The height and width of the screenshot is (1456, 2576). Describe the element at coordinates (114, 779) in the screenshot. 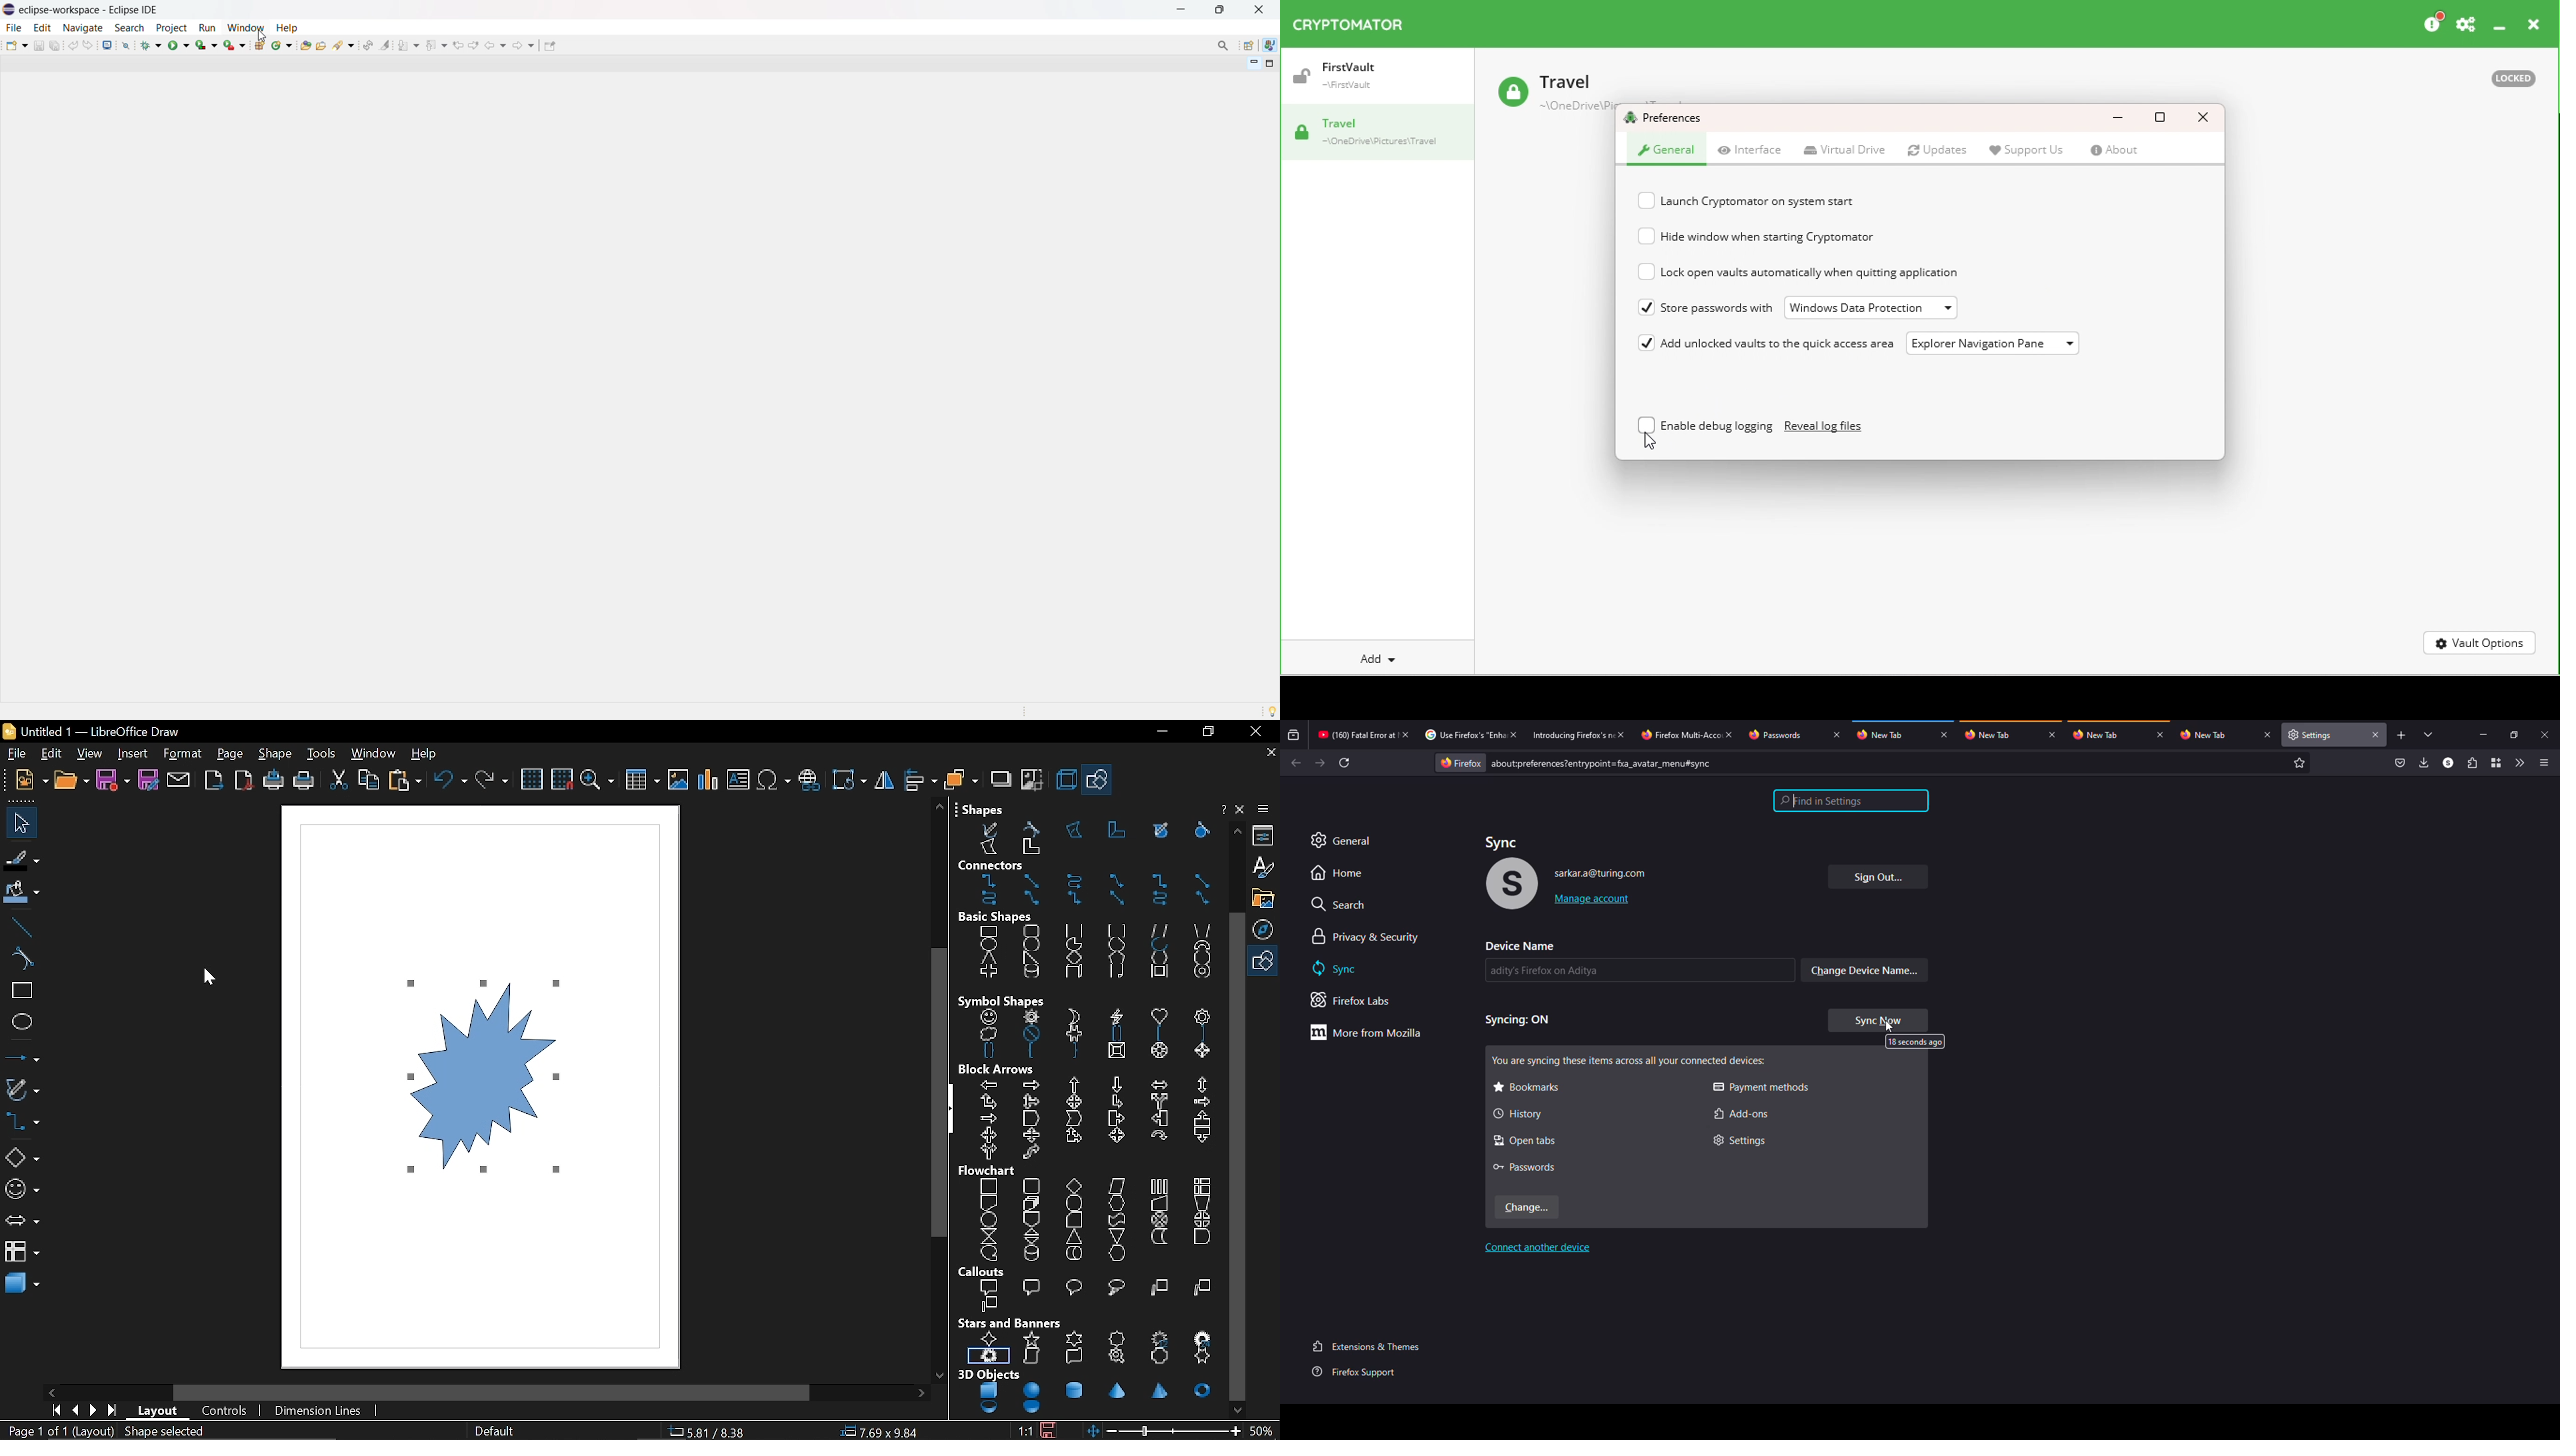

I see `save` at that location.